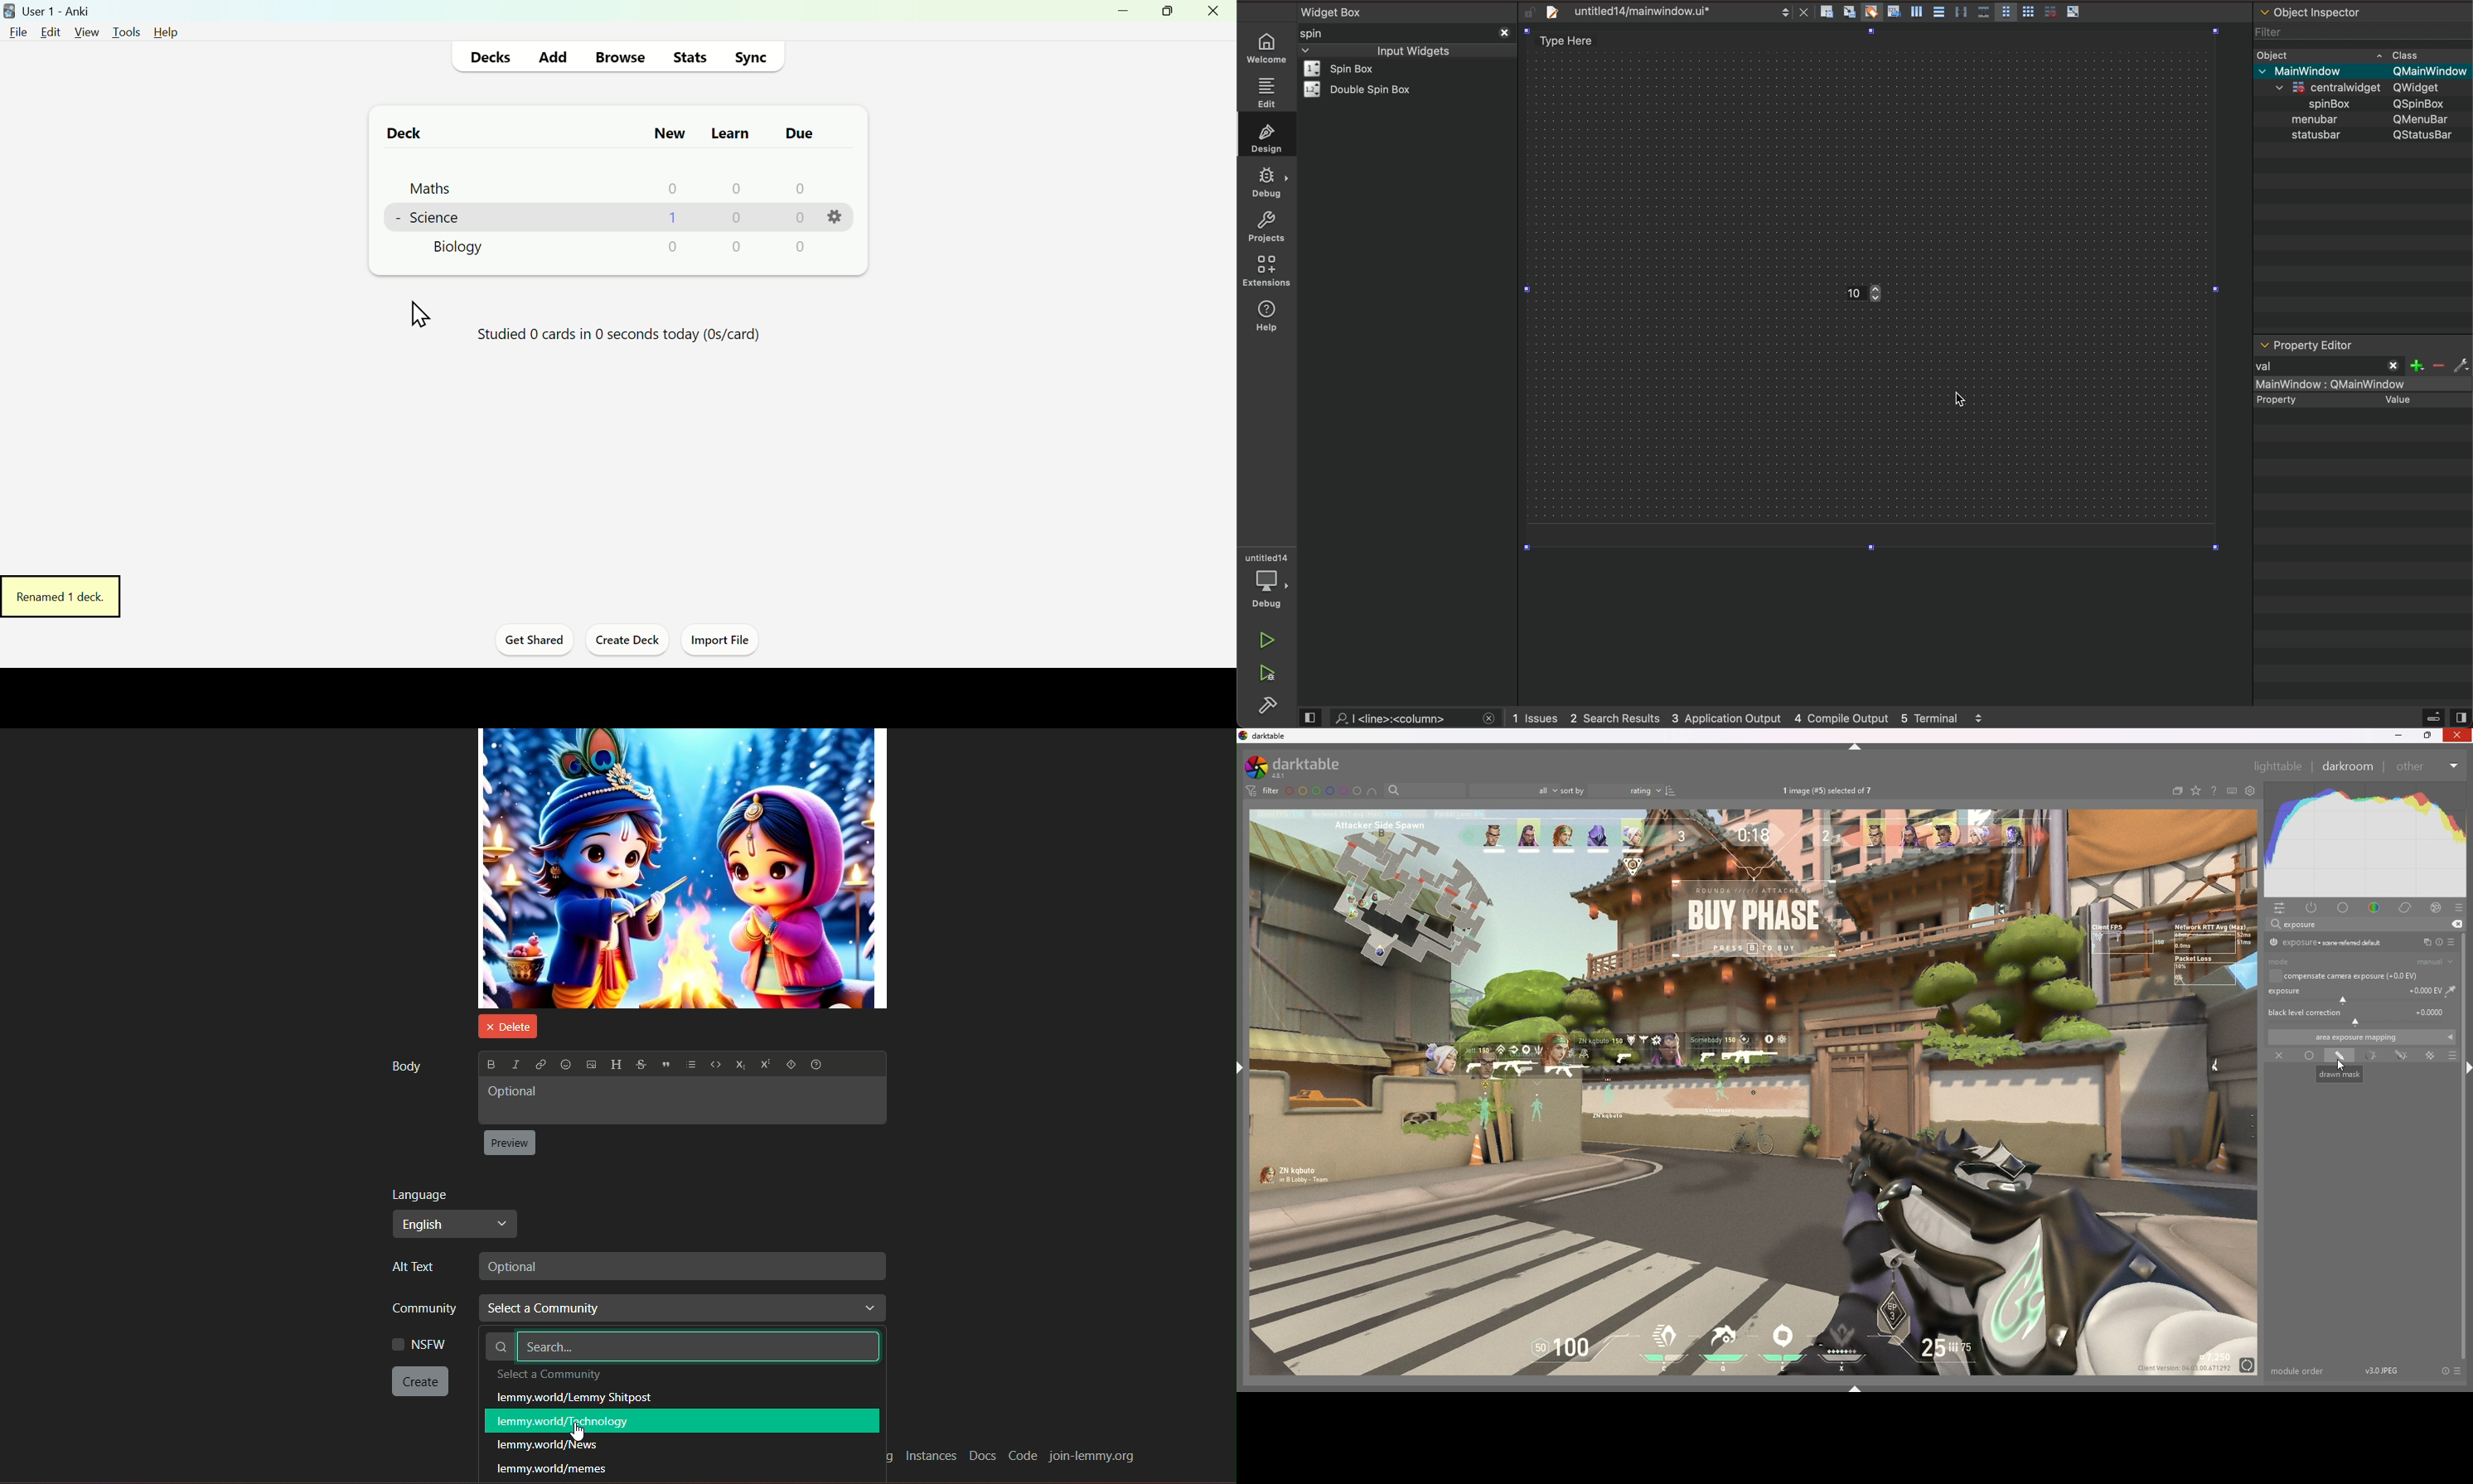  What do you see at coordinates (2429, 71) in the screenshot?
I see `` at bounding box center [2429, 71].